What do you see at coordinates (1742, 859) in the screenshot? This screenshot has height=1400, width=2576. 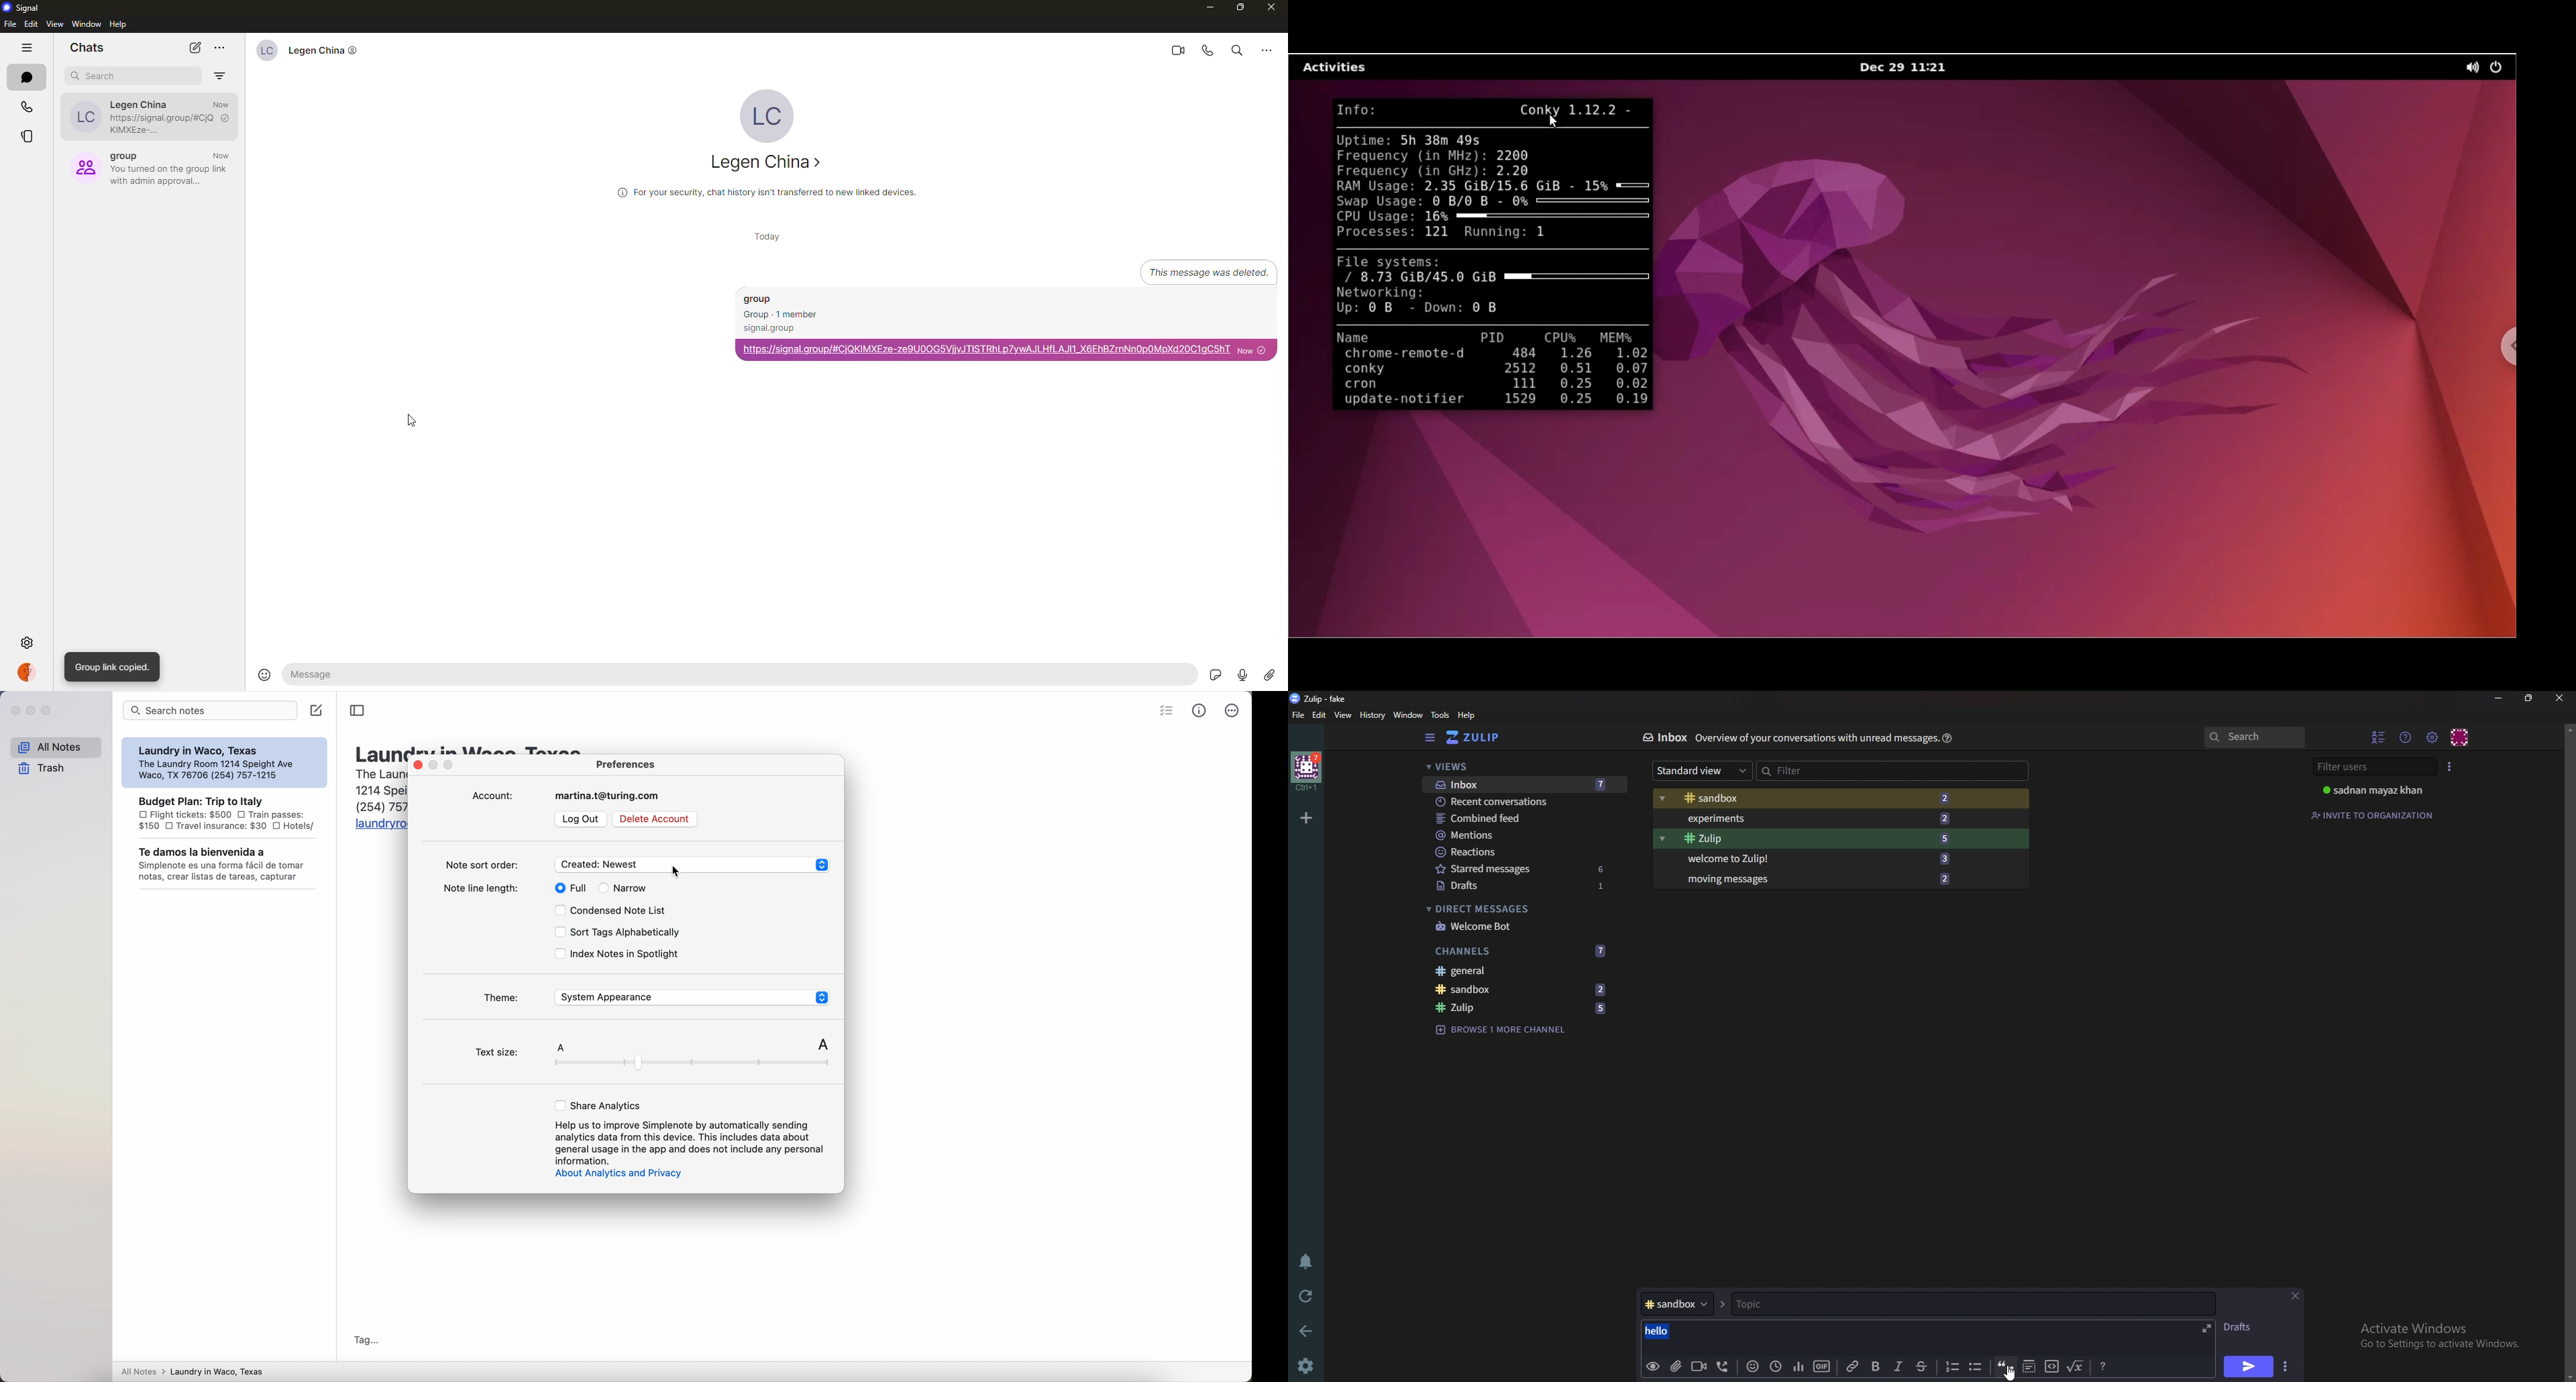 I see `Welcome to Zulip` at bounding box center [1742, 859].